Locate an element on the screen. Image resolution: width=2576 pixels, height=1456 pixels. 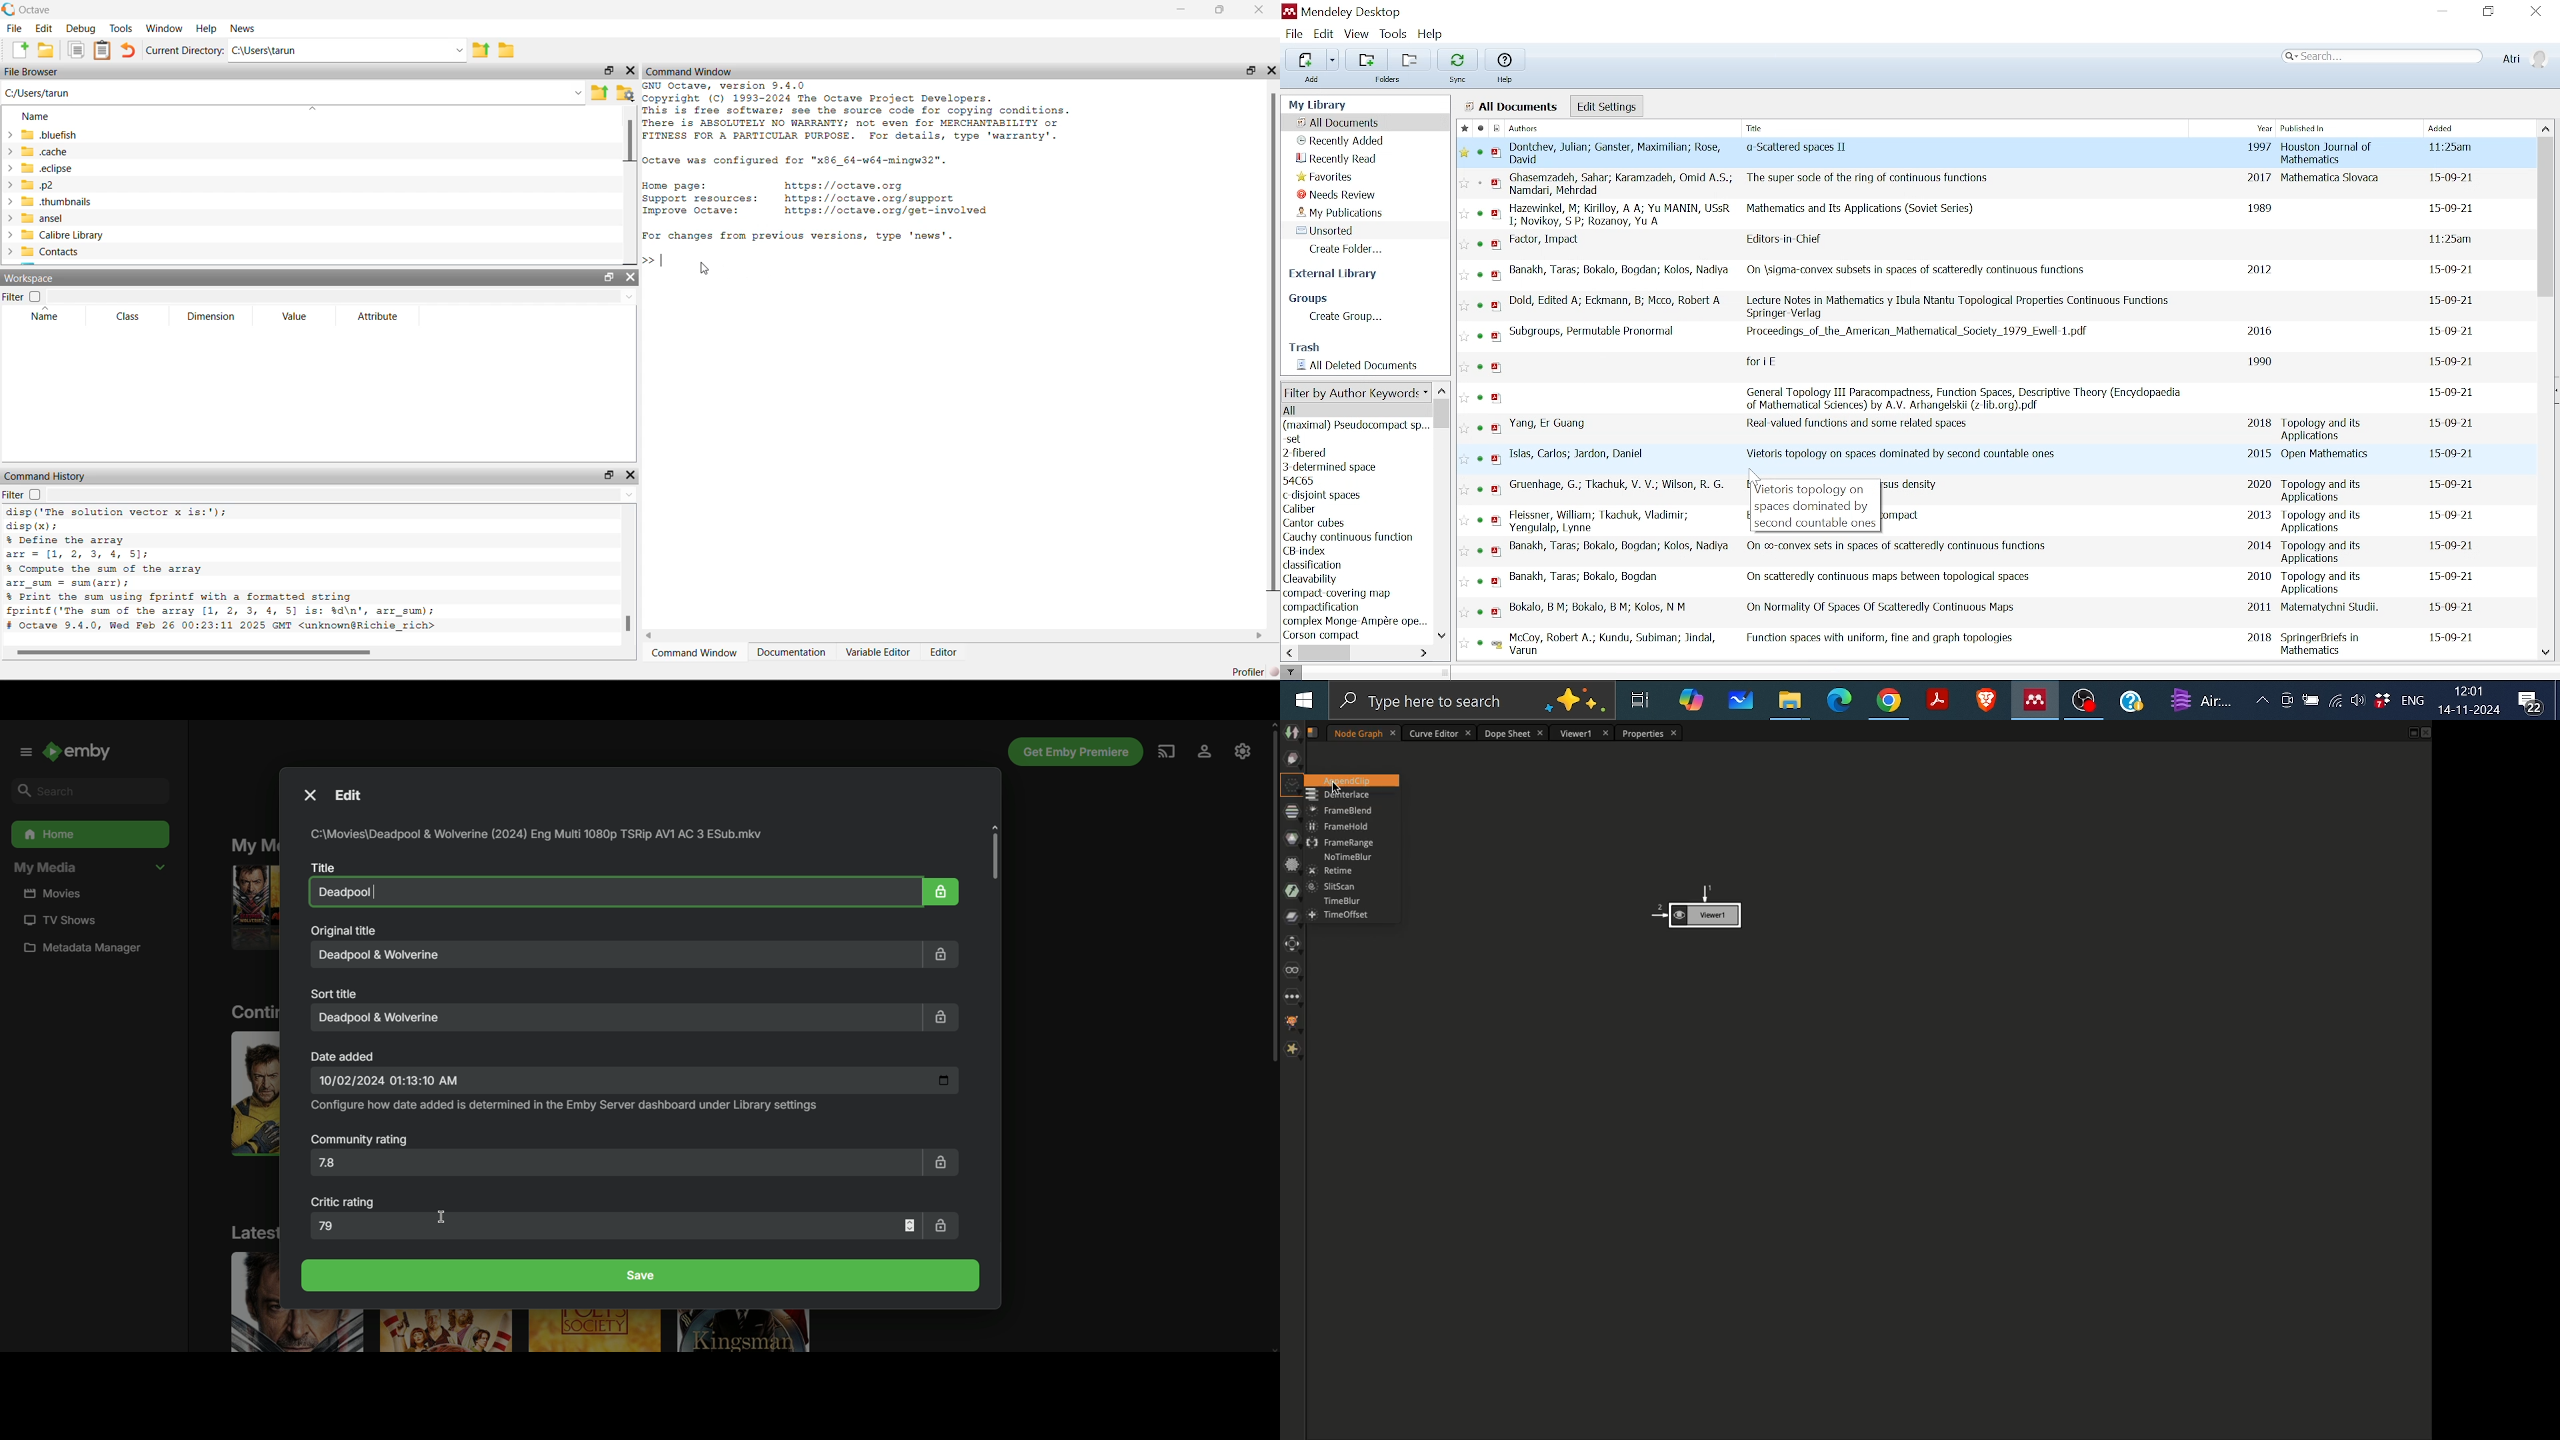
79 is located at coordinates (617, 1225).